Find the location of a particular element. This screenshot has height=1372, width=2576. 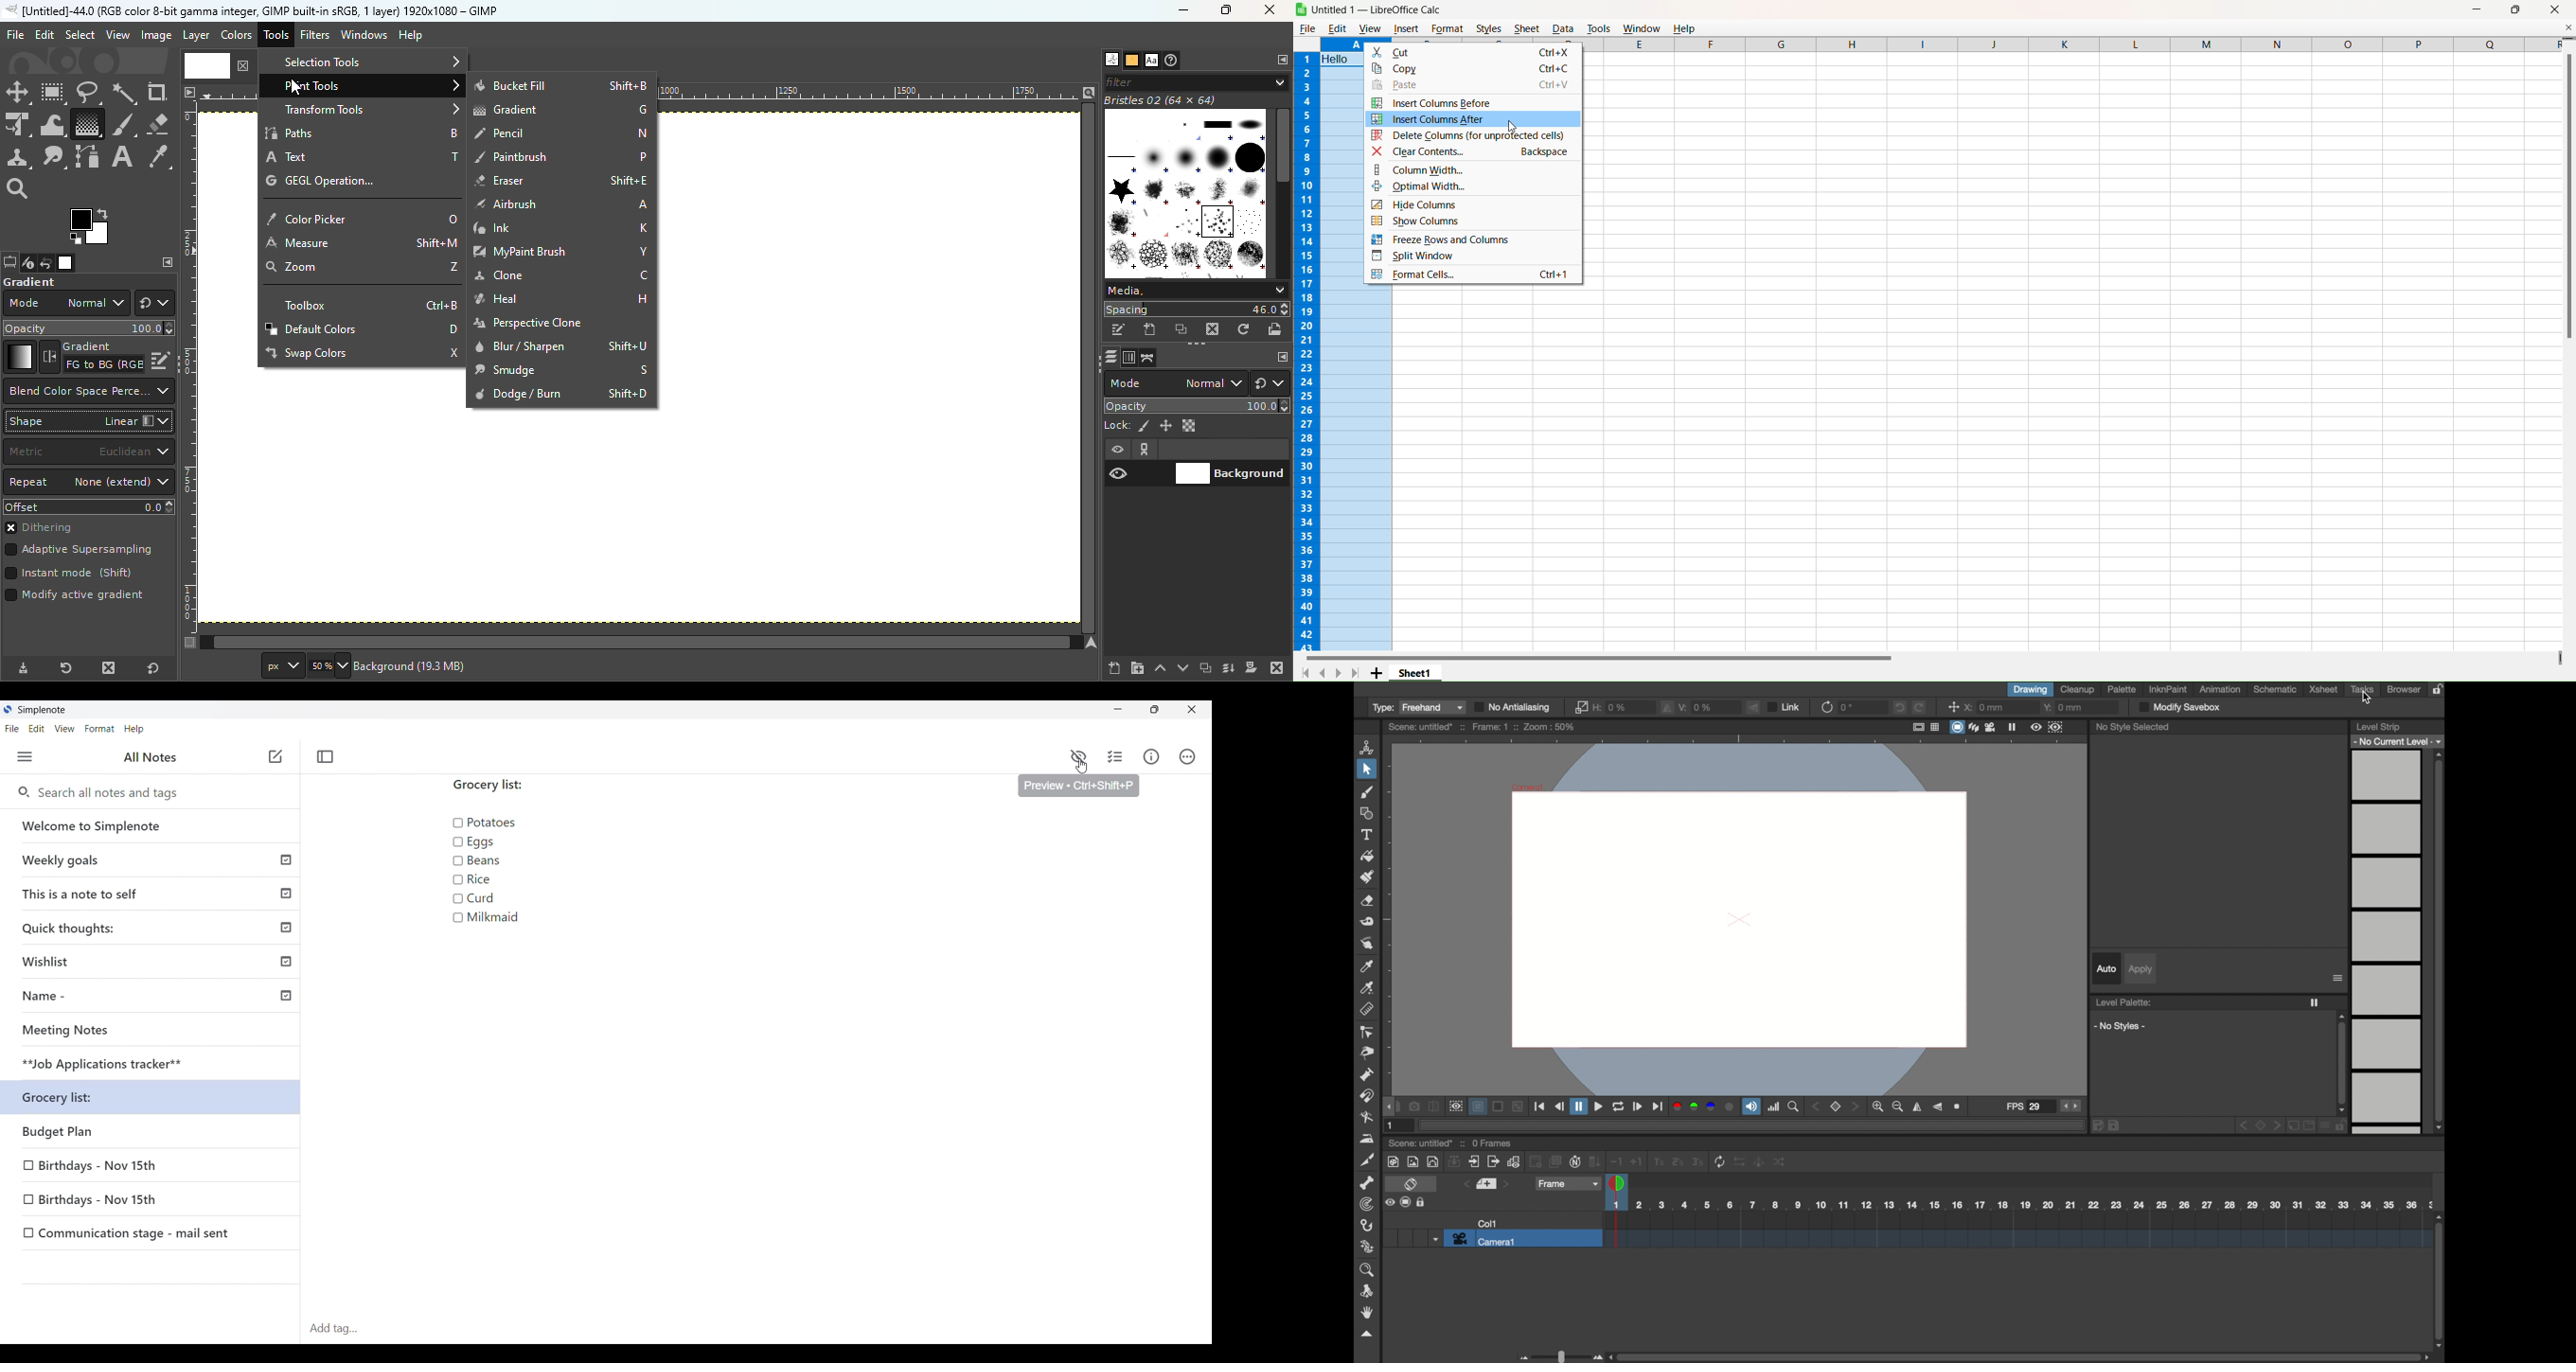

Open the brushes dialog is located at coordinates (1111, 59).